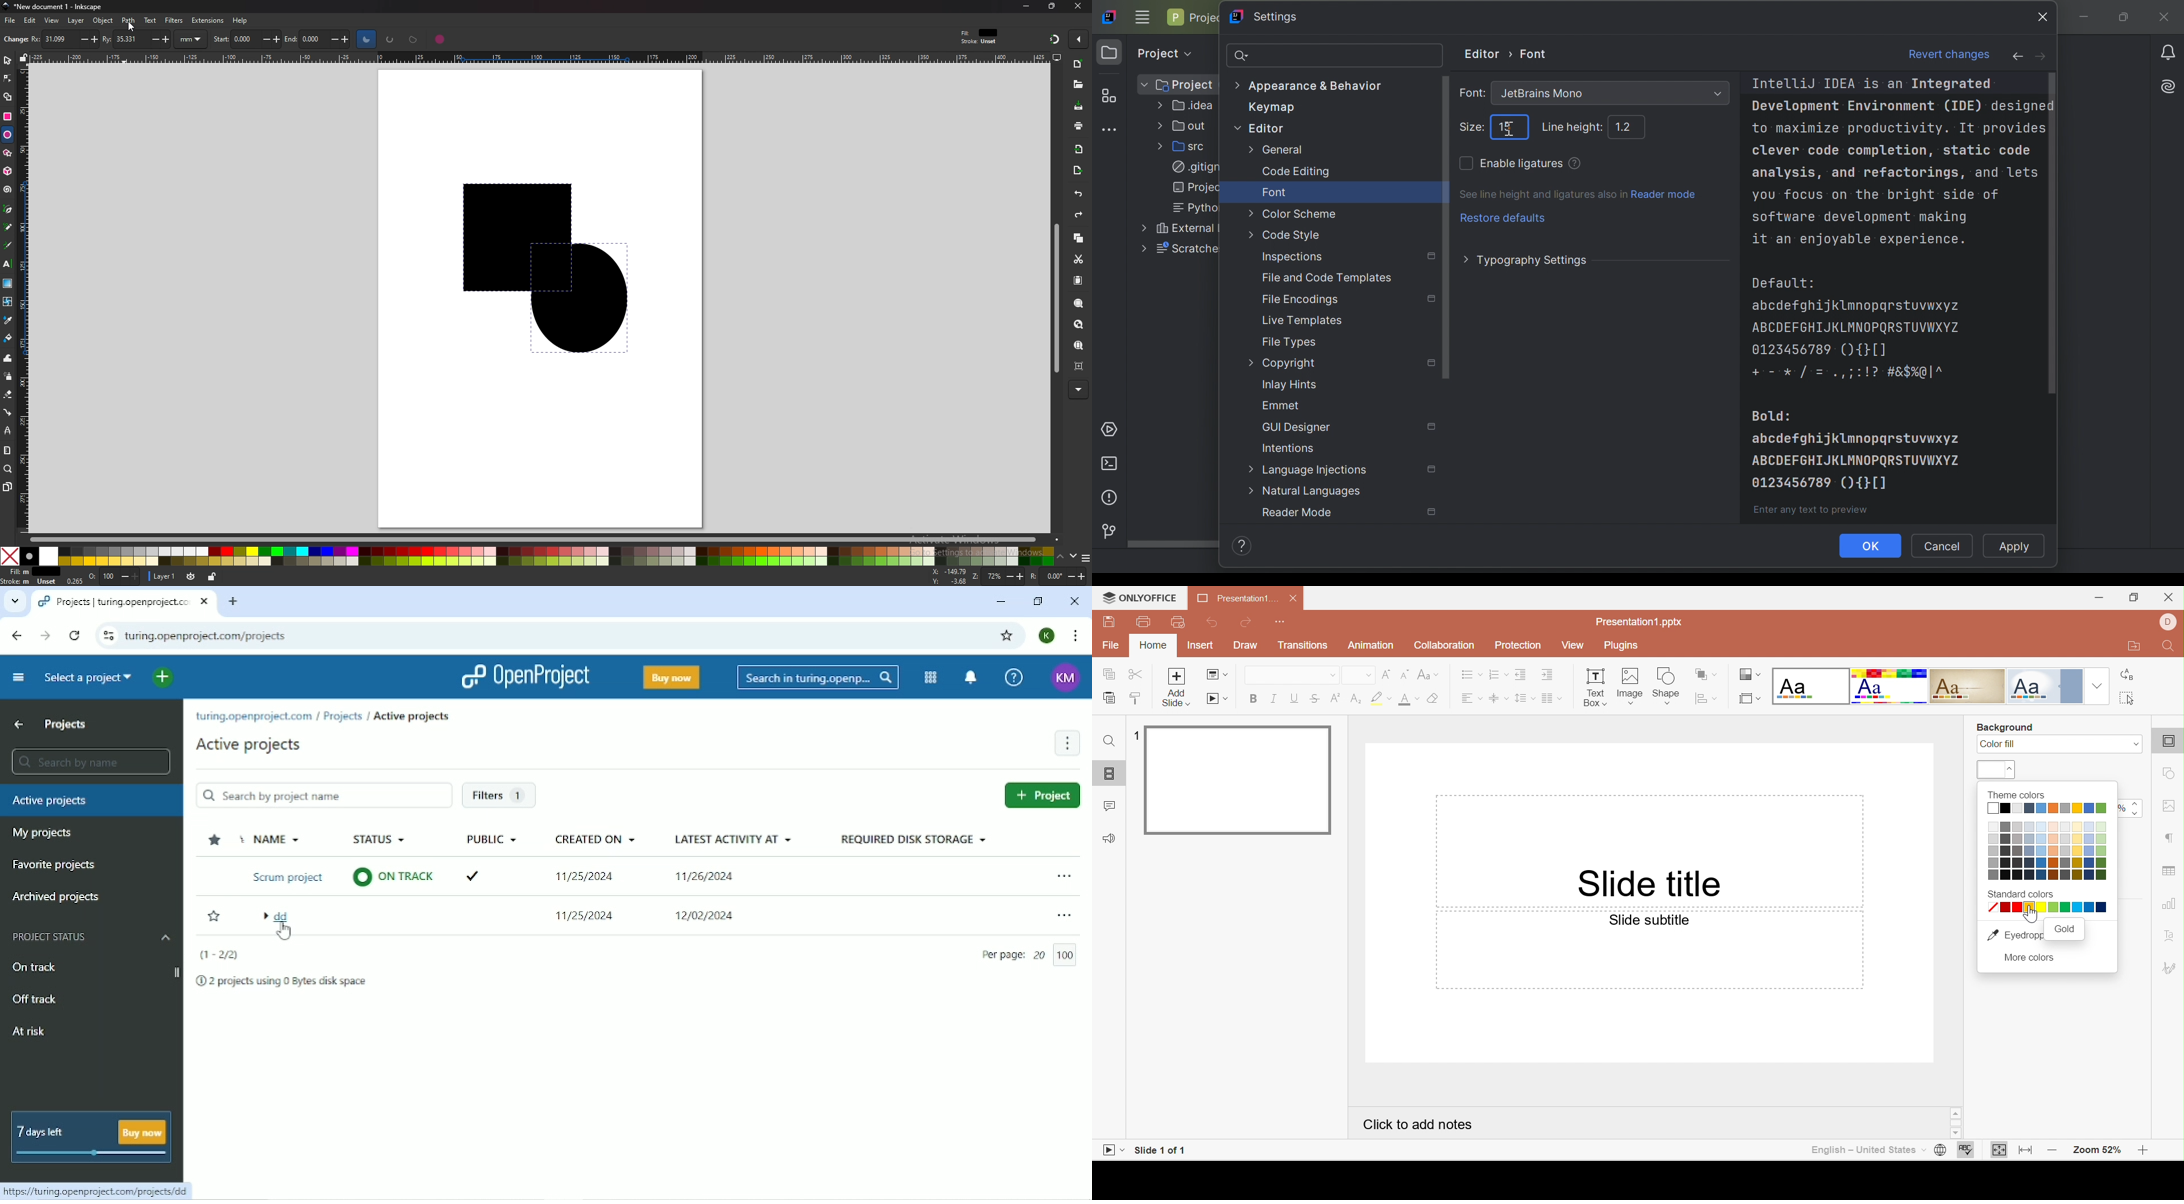 The height and width of the screenshot is (1204, 2184). Describe the element at coordinates (2048, 842) in the screenshot. I see `Theme colors` at that location.